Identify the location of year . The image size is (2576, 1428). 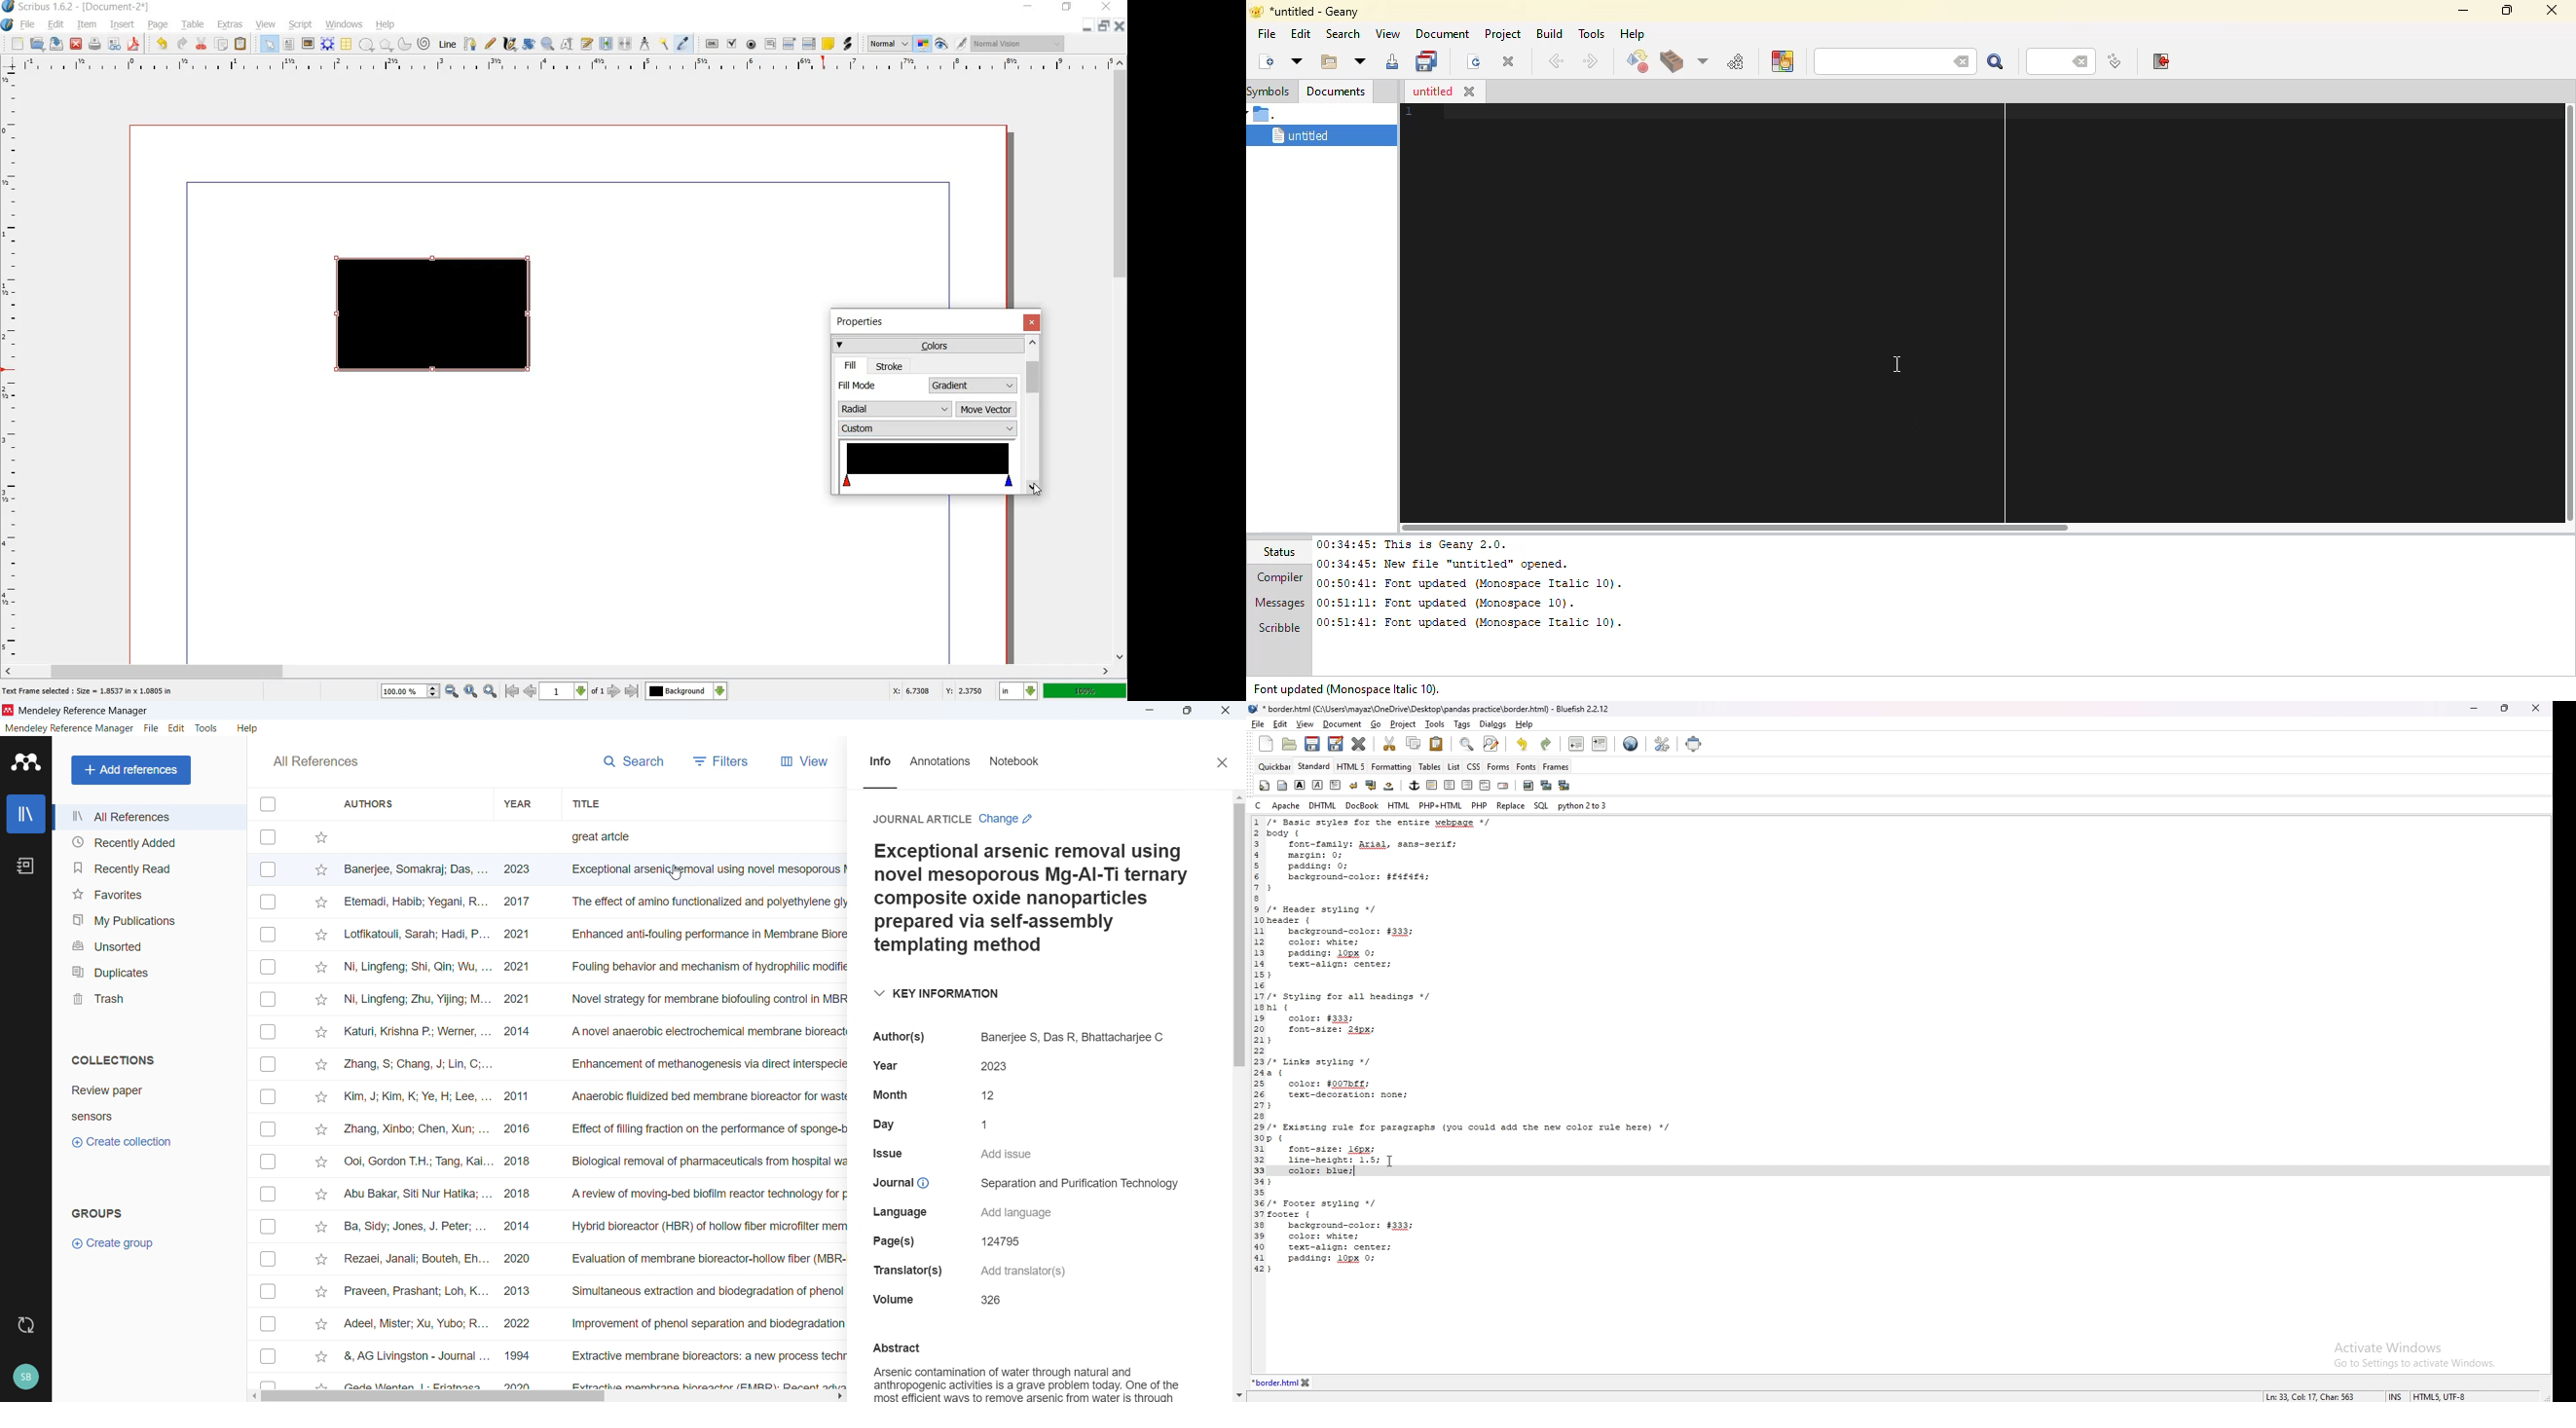
(993, 1067).